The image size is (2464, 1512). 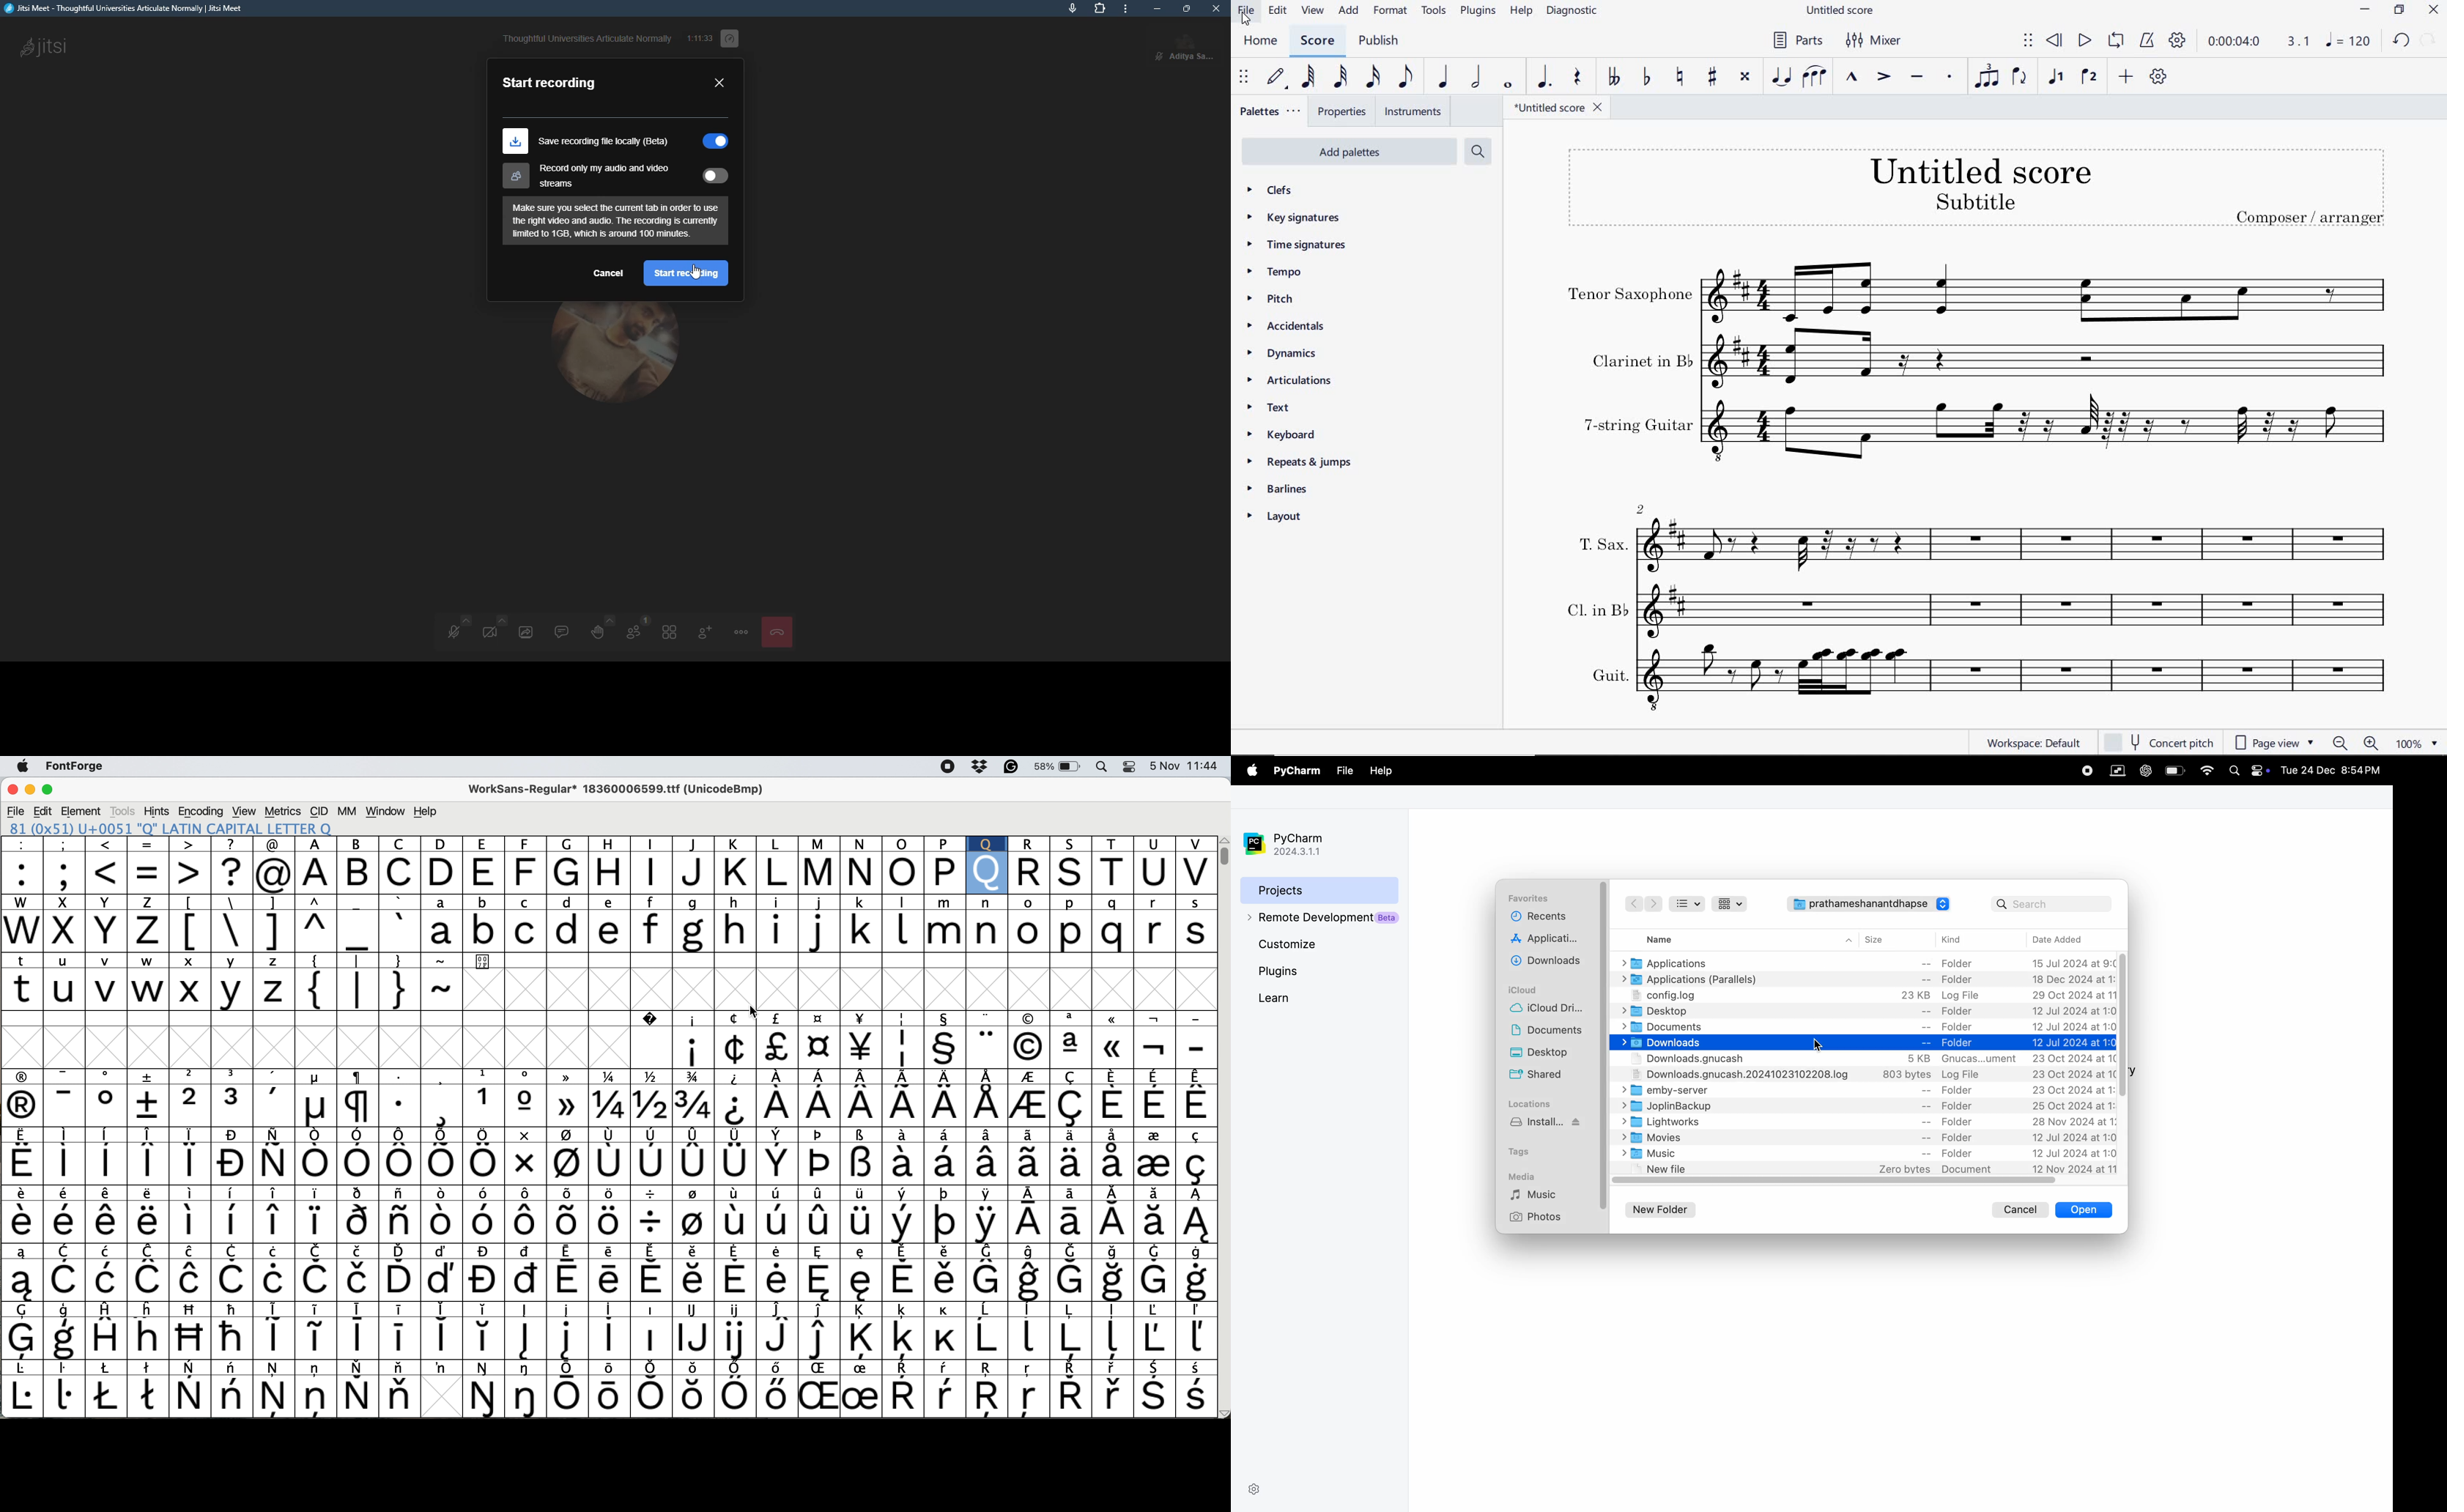 I want to click on SELECT TO MOVE, so click(x=2027, y=40).